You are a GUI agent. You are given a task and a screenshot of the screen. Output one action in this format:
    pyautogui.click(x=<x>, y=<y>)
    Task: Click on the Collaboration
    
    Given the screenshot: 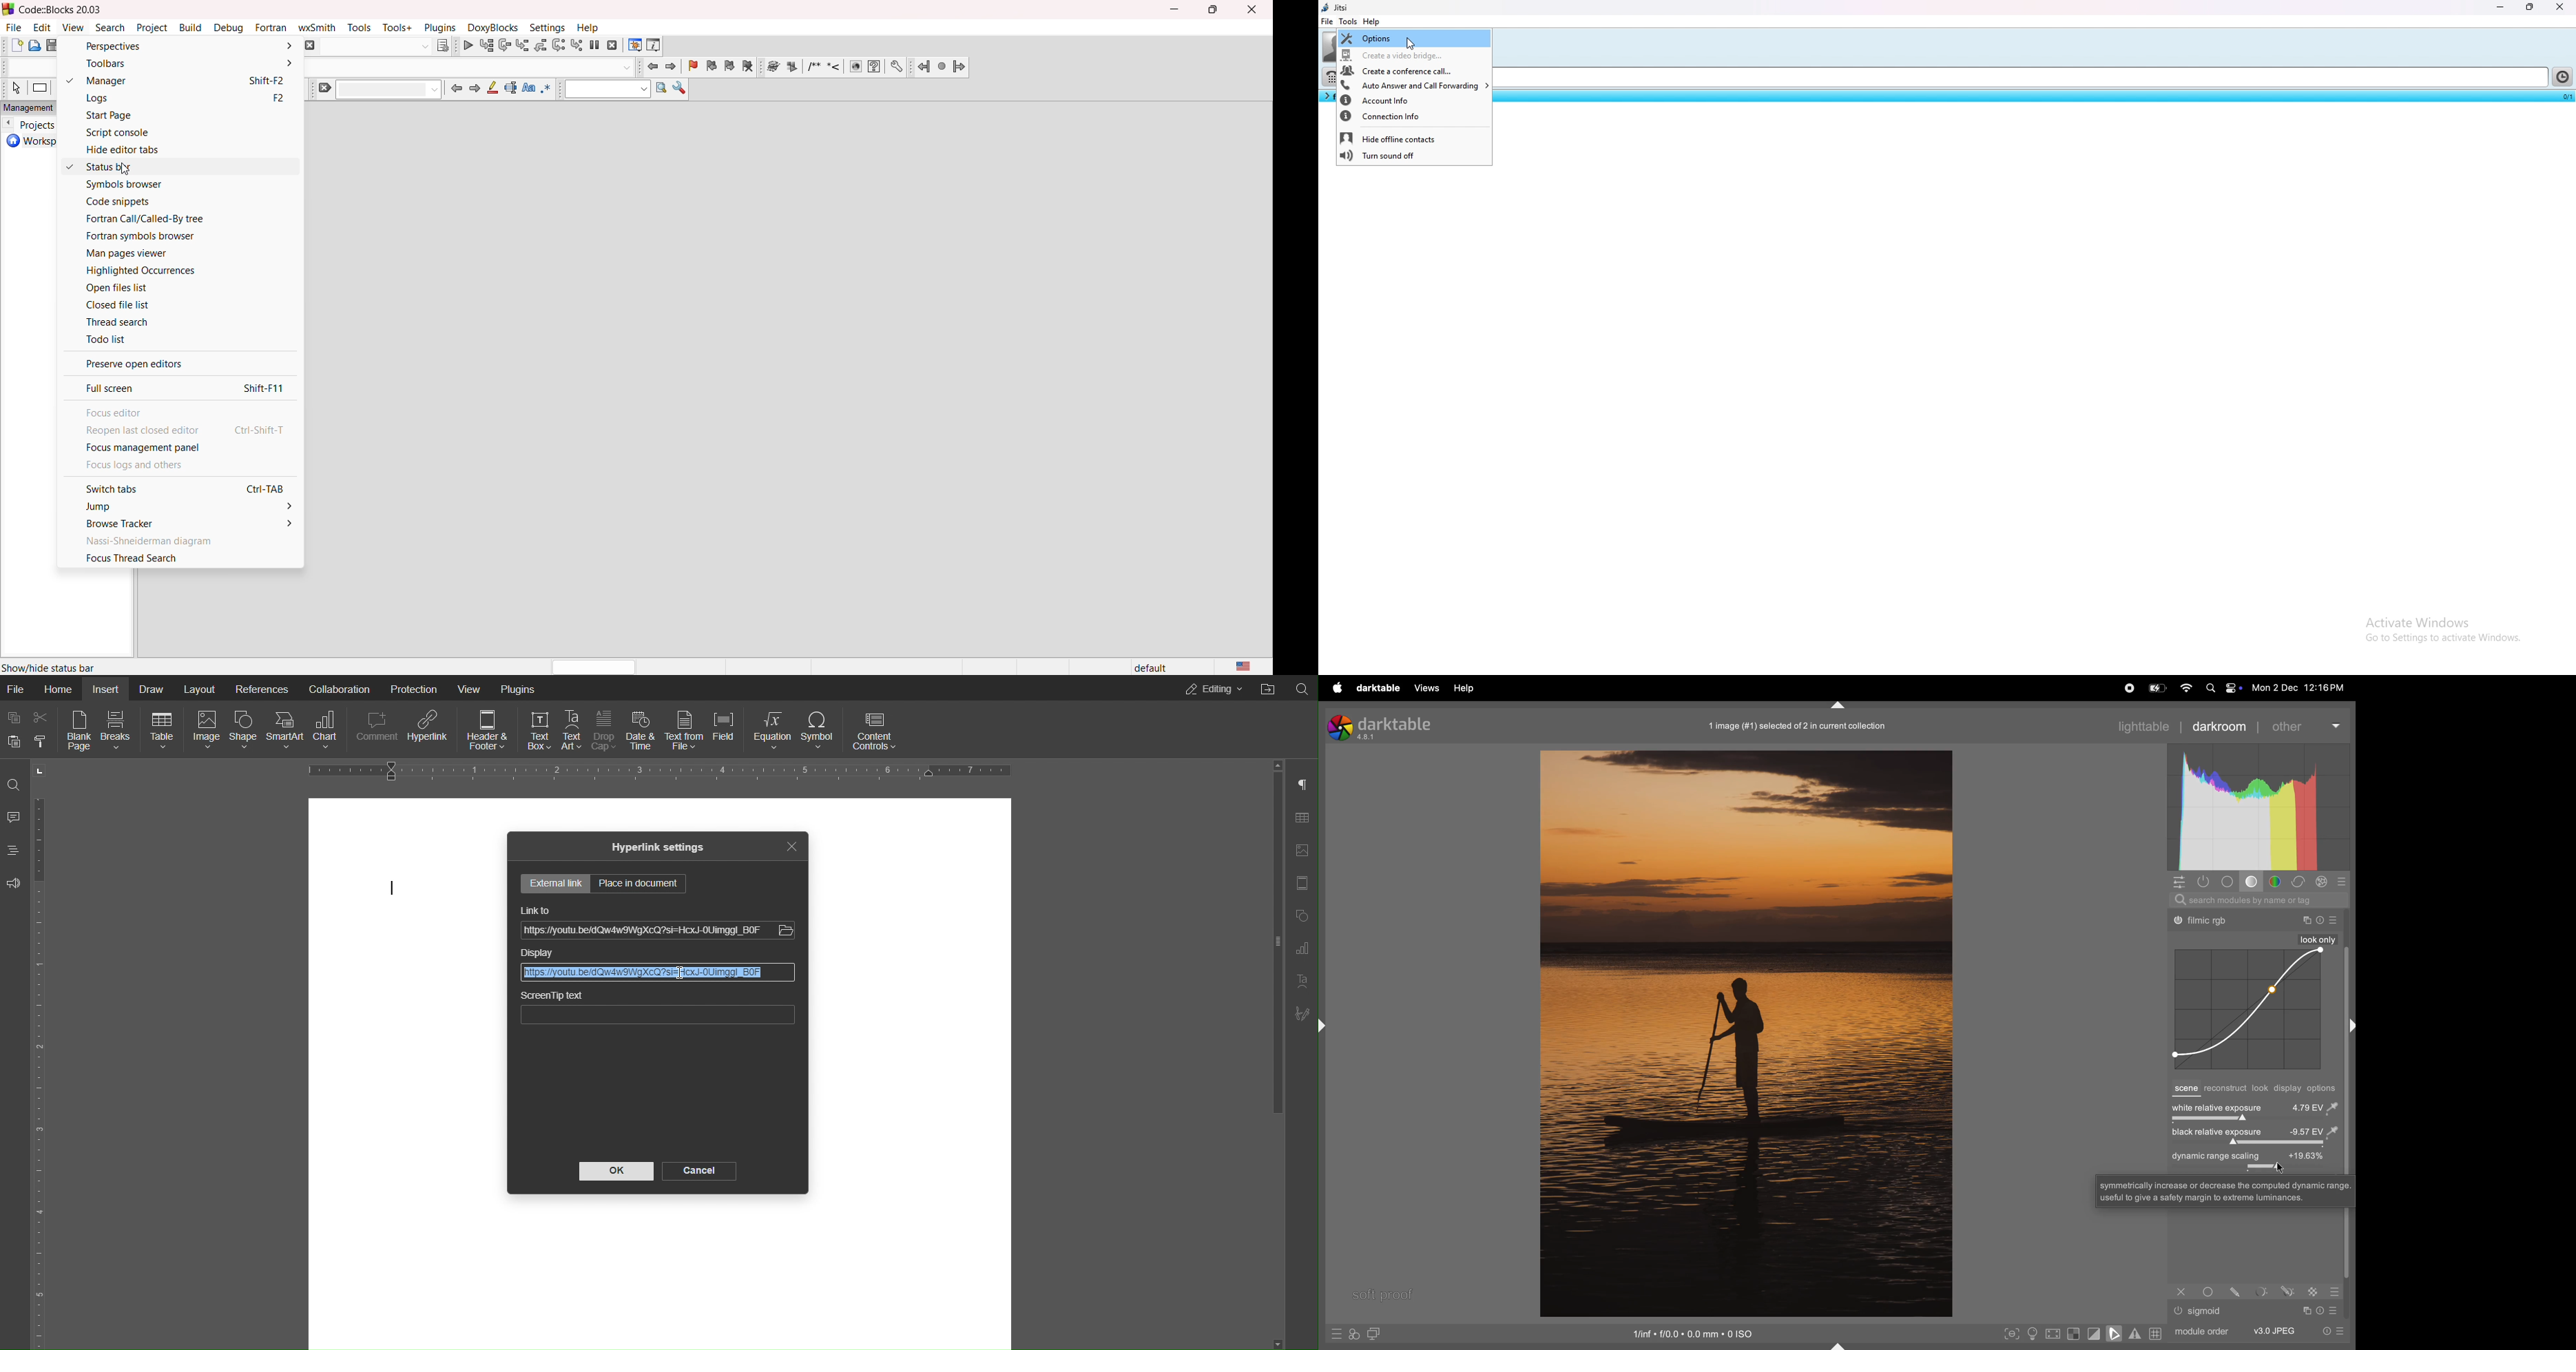 What is the action you would take?
    pyautogui.click(x=338, y=687)
    